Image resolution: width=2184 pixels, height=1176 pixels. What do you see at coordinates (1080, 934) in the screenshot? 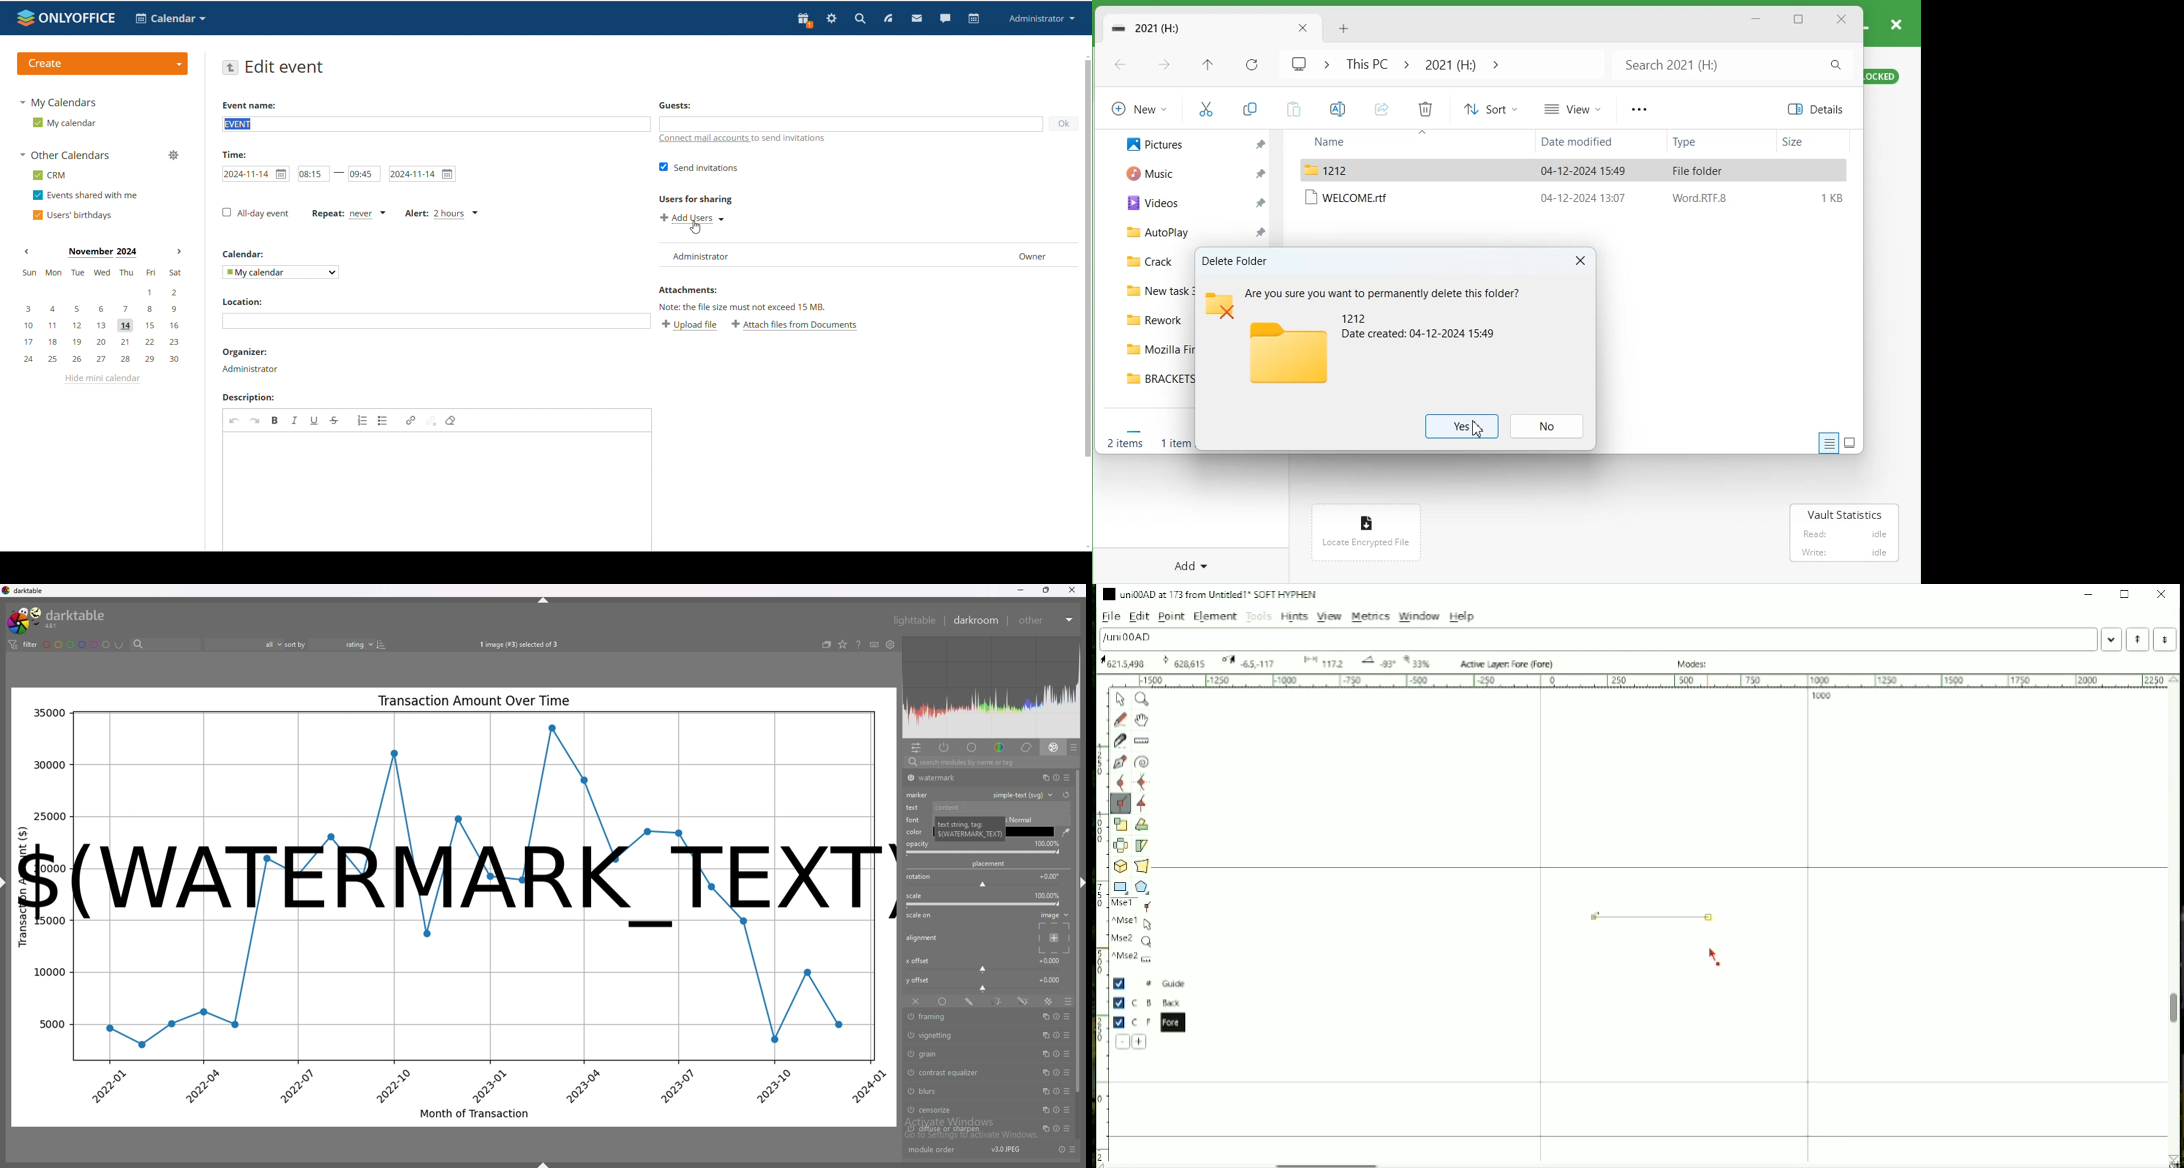
I see `scroll bar` at bounding box center [1080, 934].